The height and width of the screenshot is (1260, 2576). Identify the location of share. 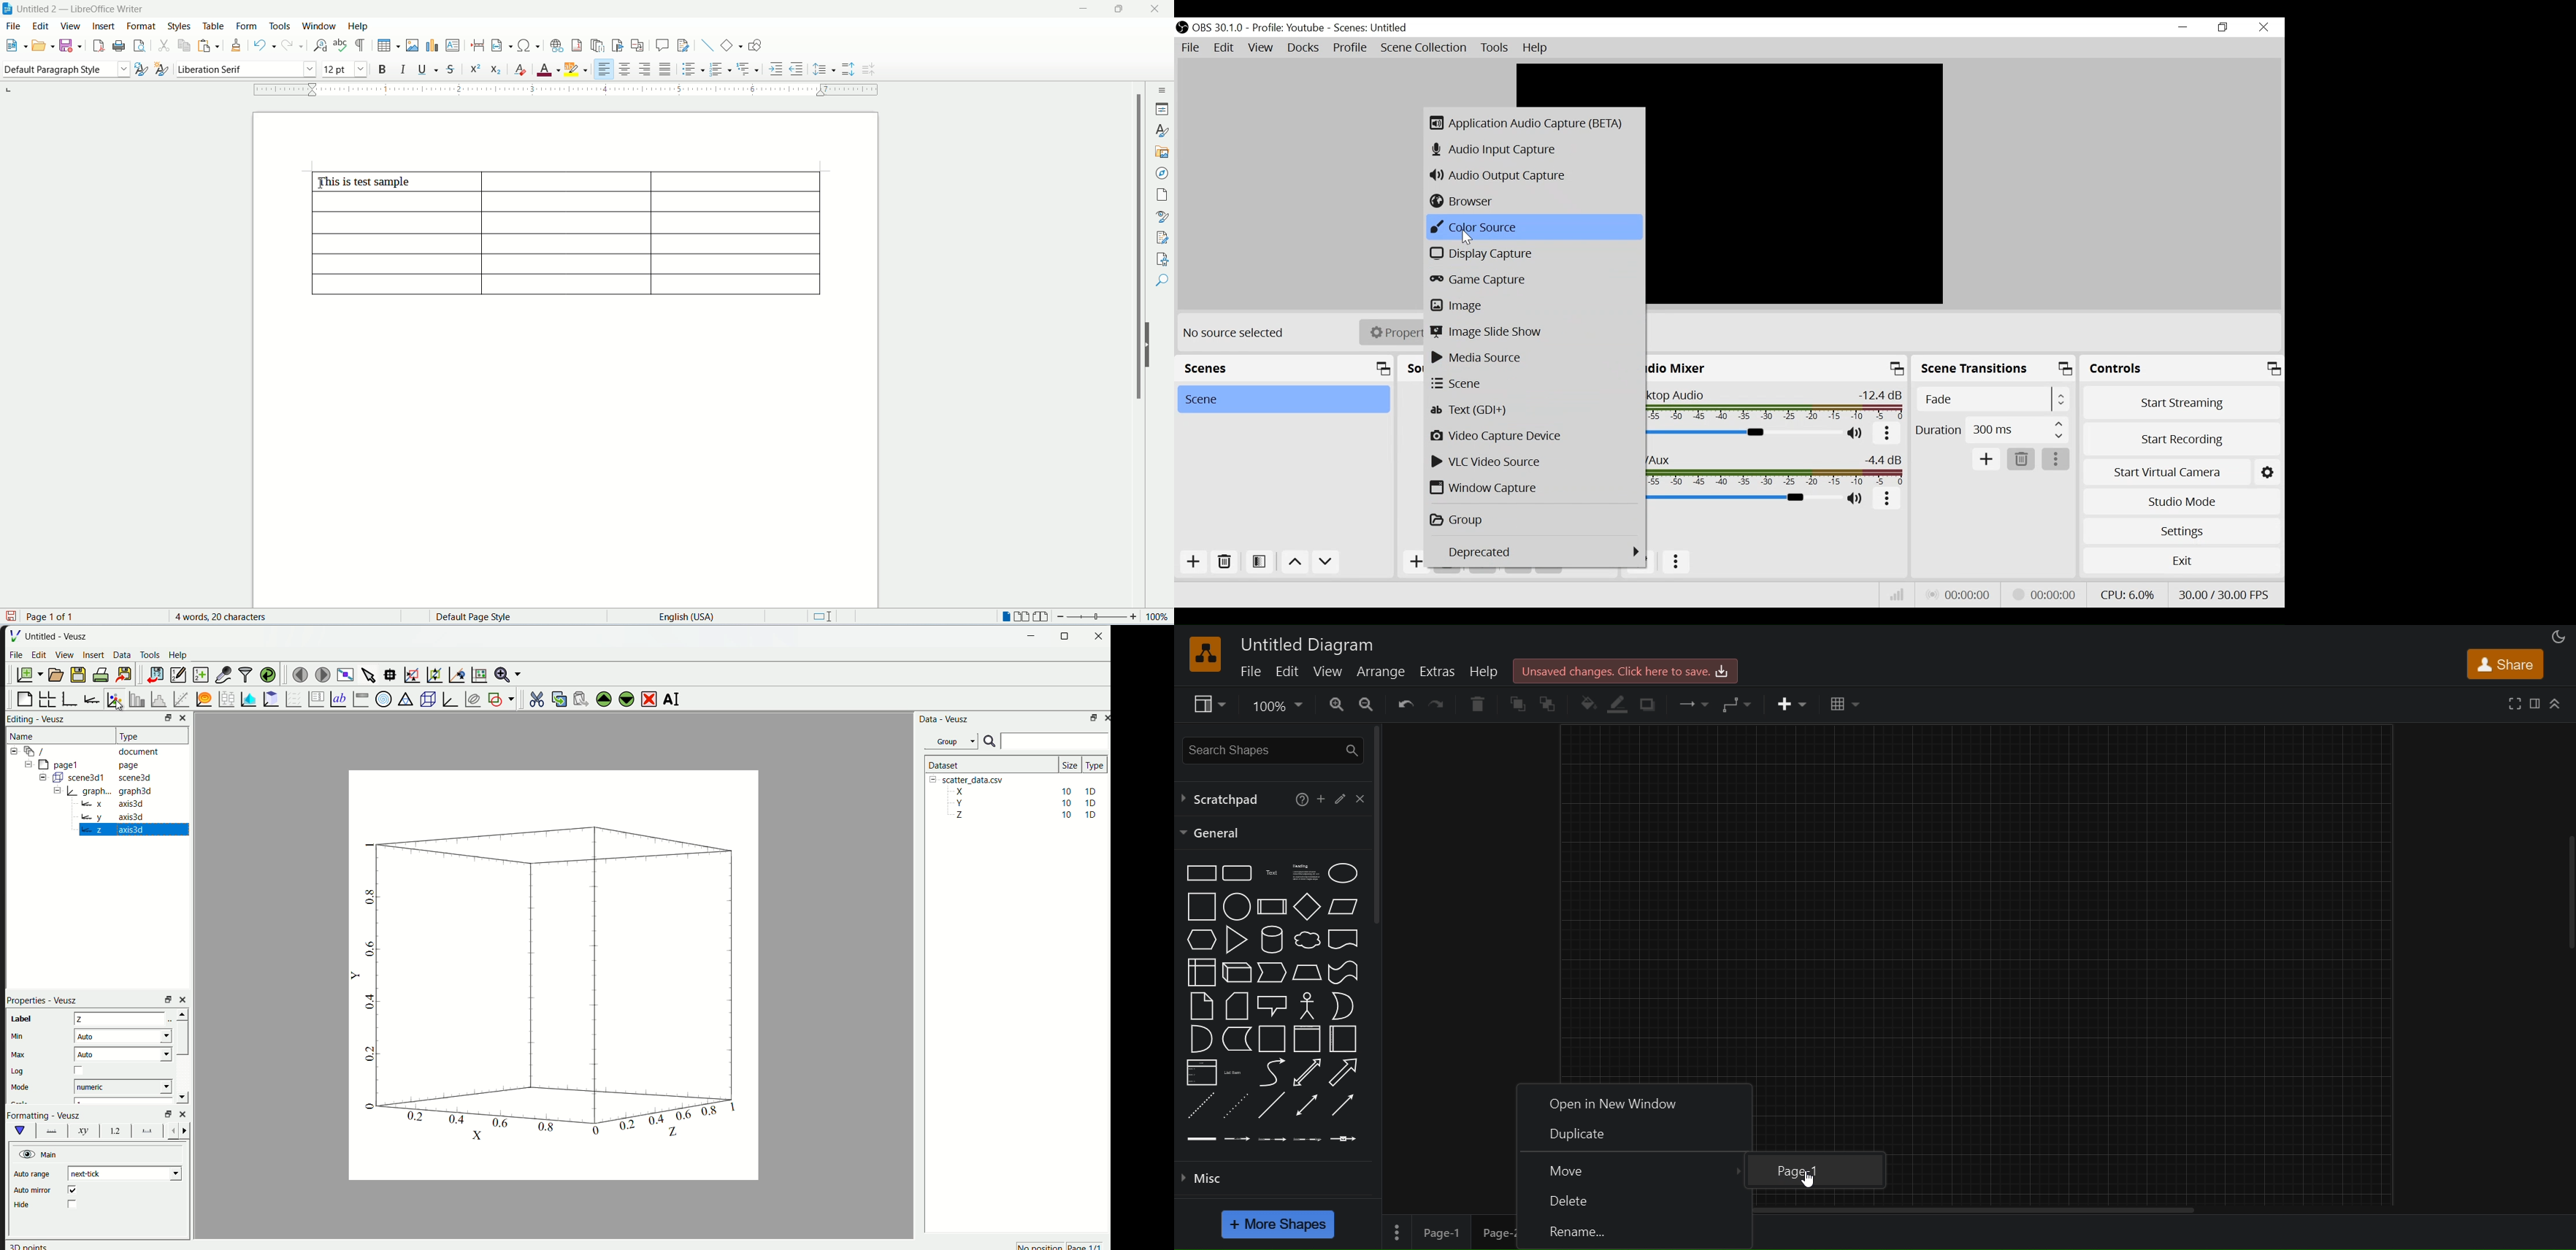
(2507, 662).